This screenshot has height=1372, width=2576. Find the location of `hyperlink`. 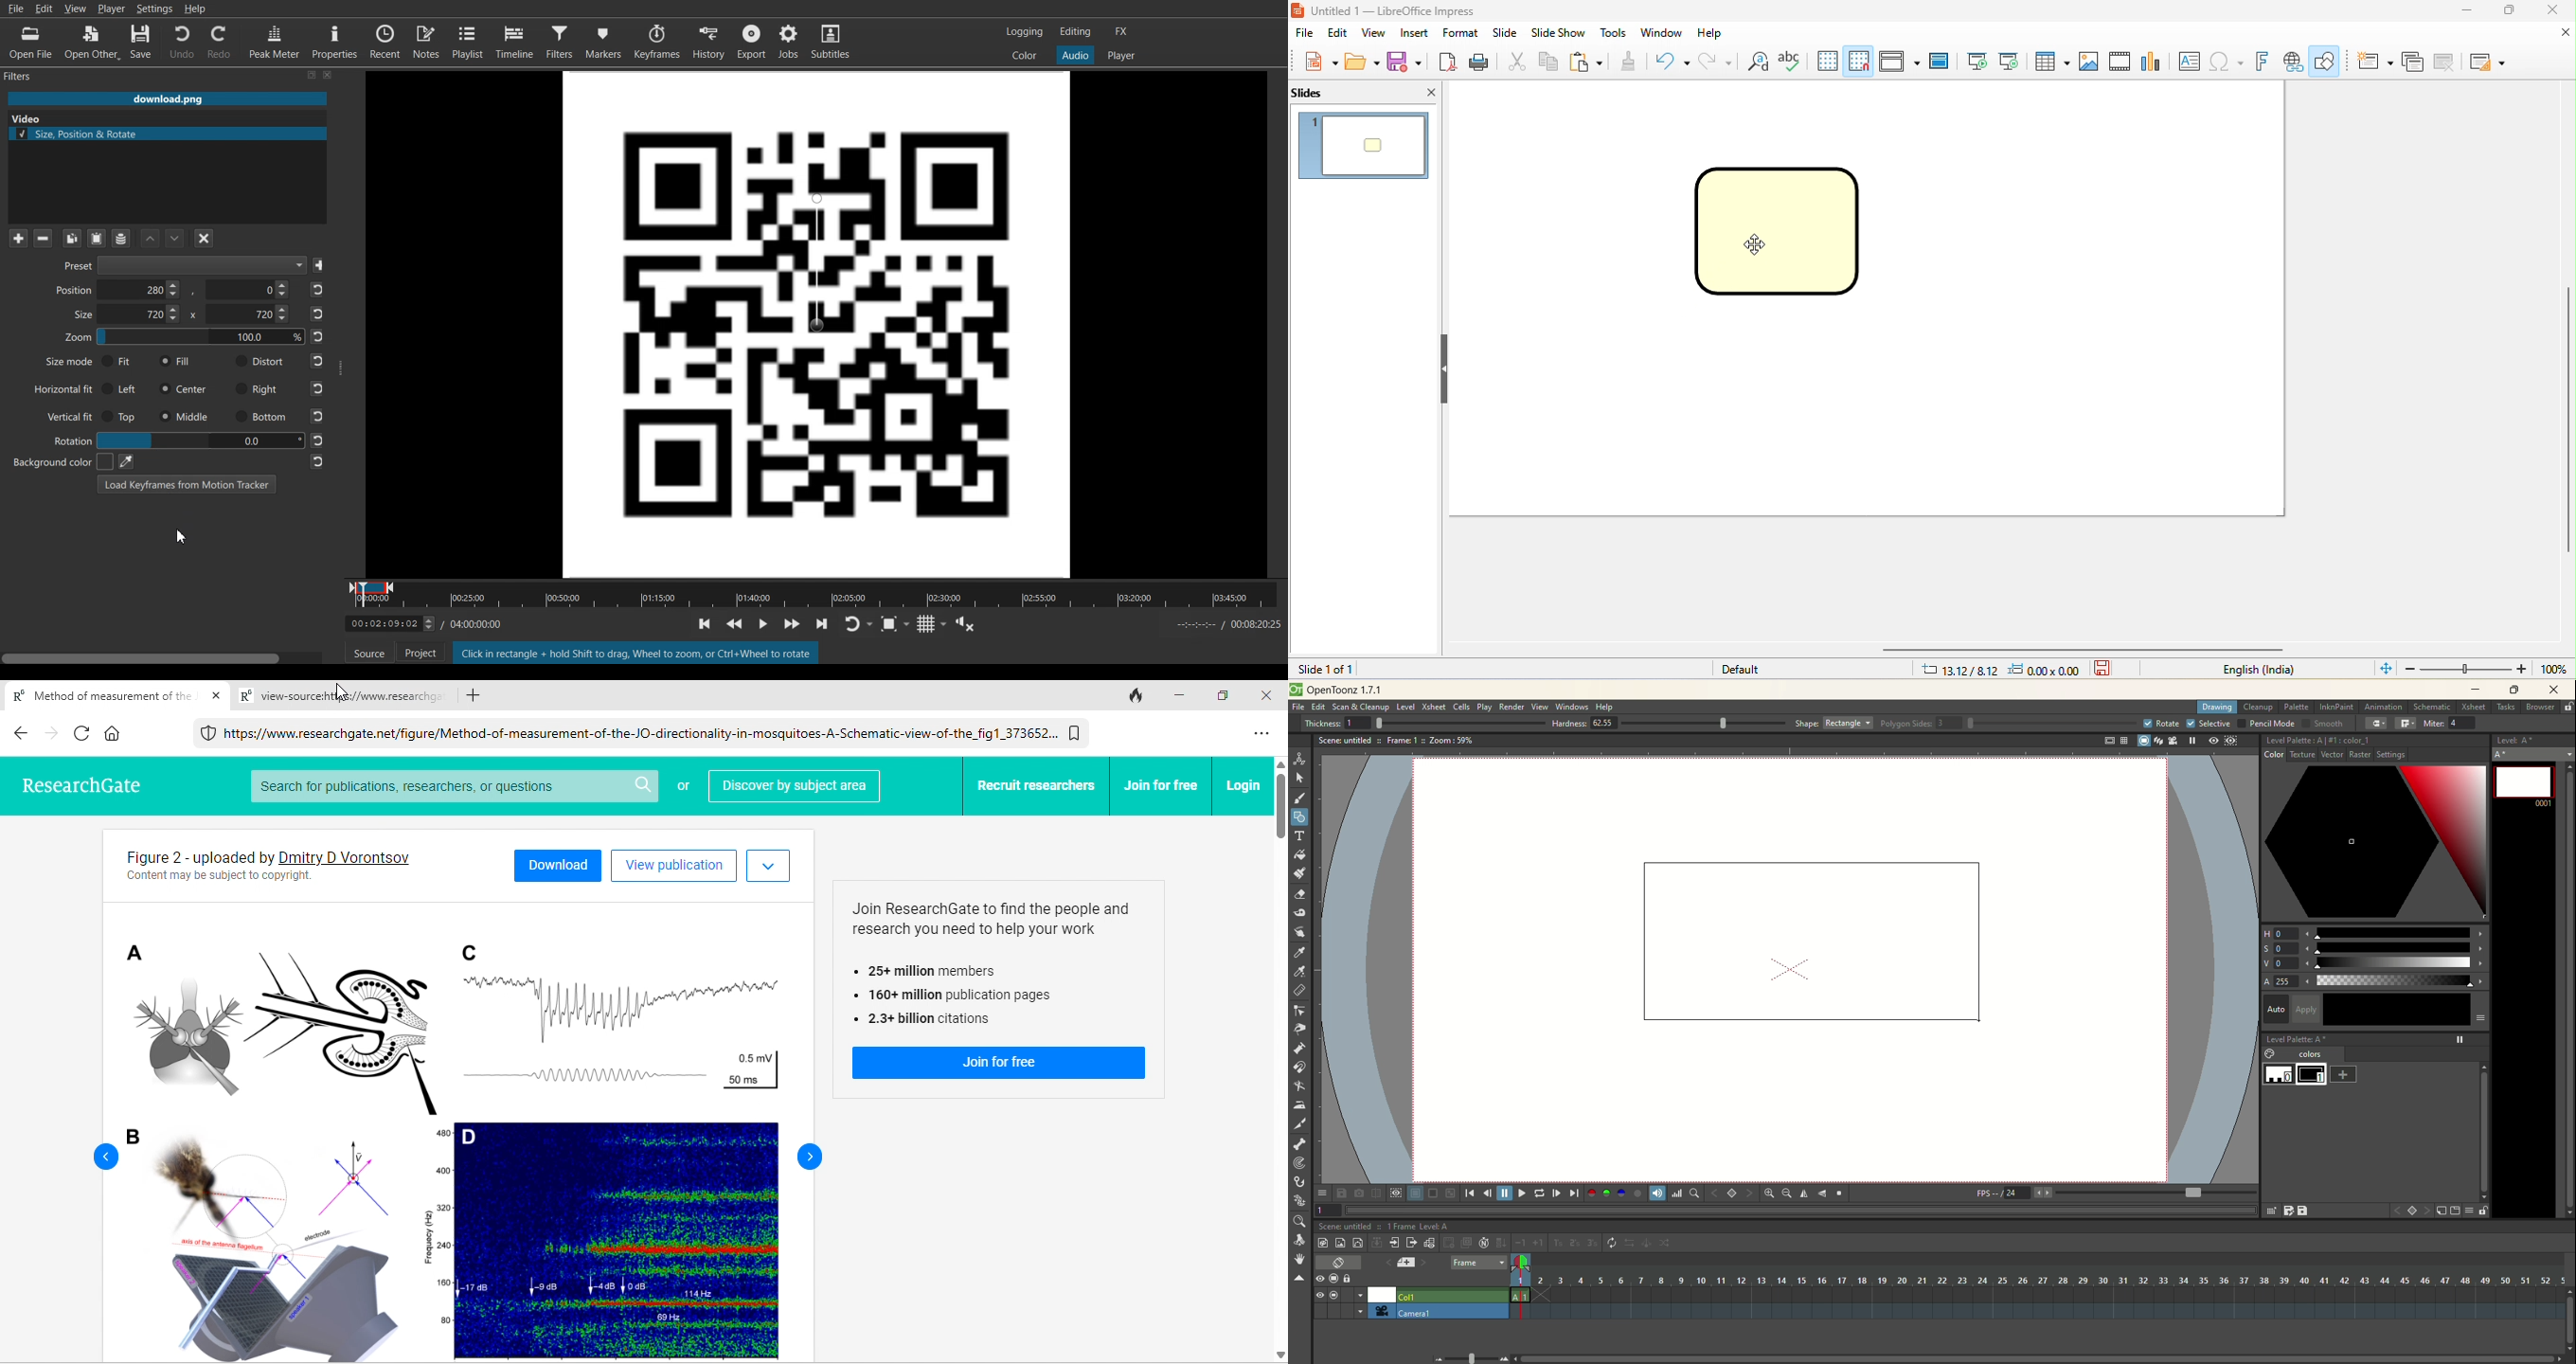

hyperlink is located at coordinates (2293, 61).